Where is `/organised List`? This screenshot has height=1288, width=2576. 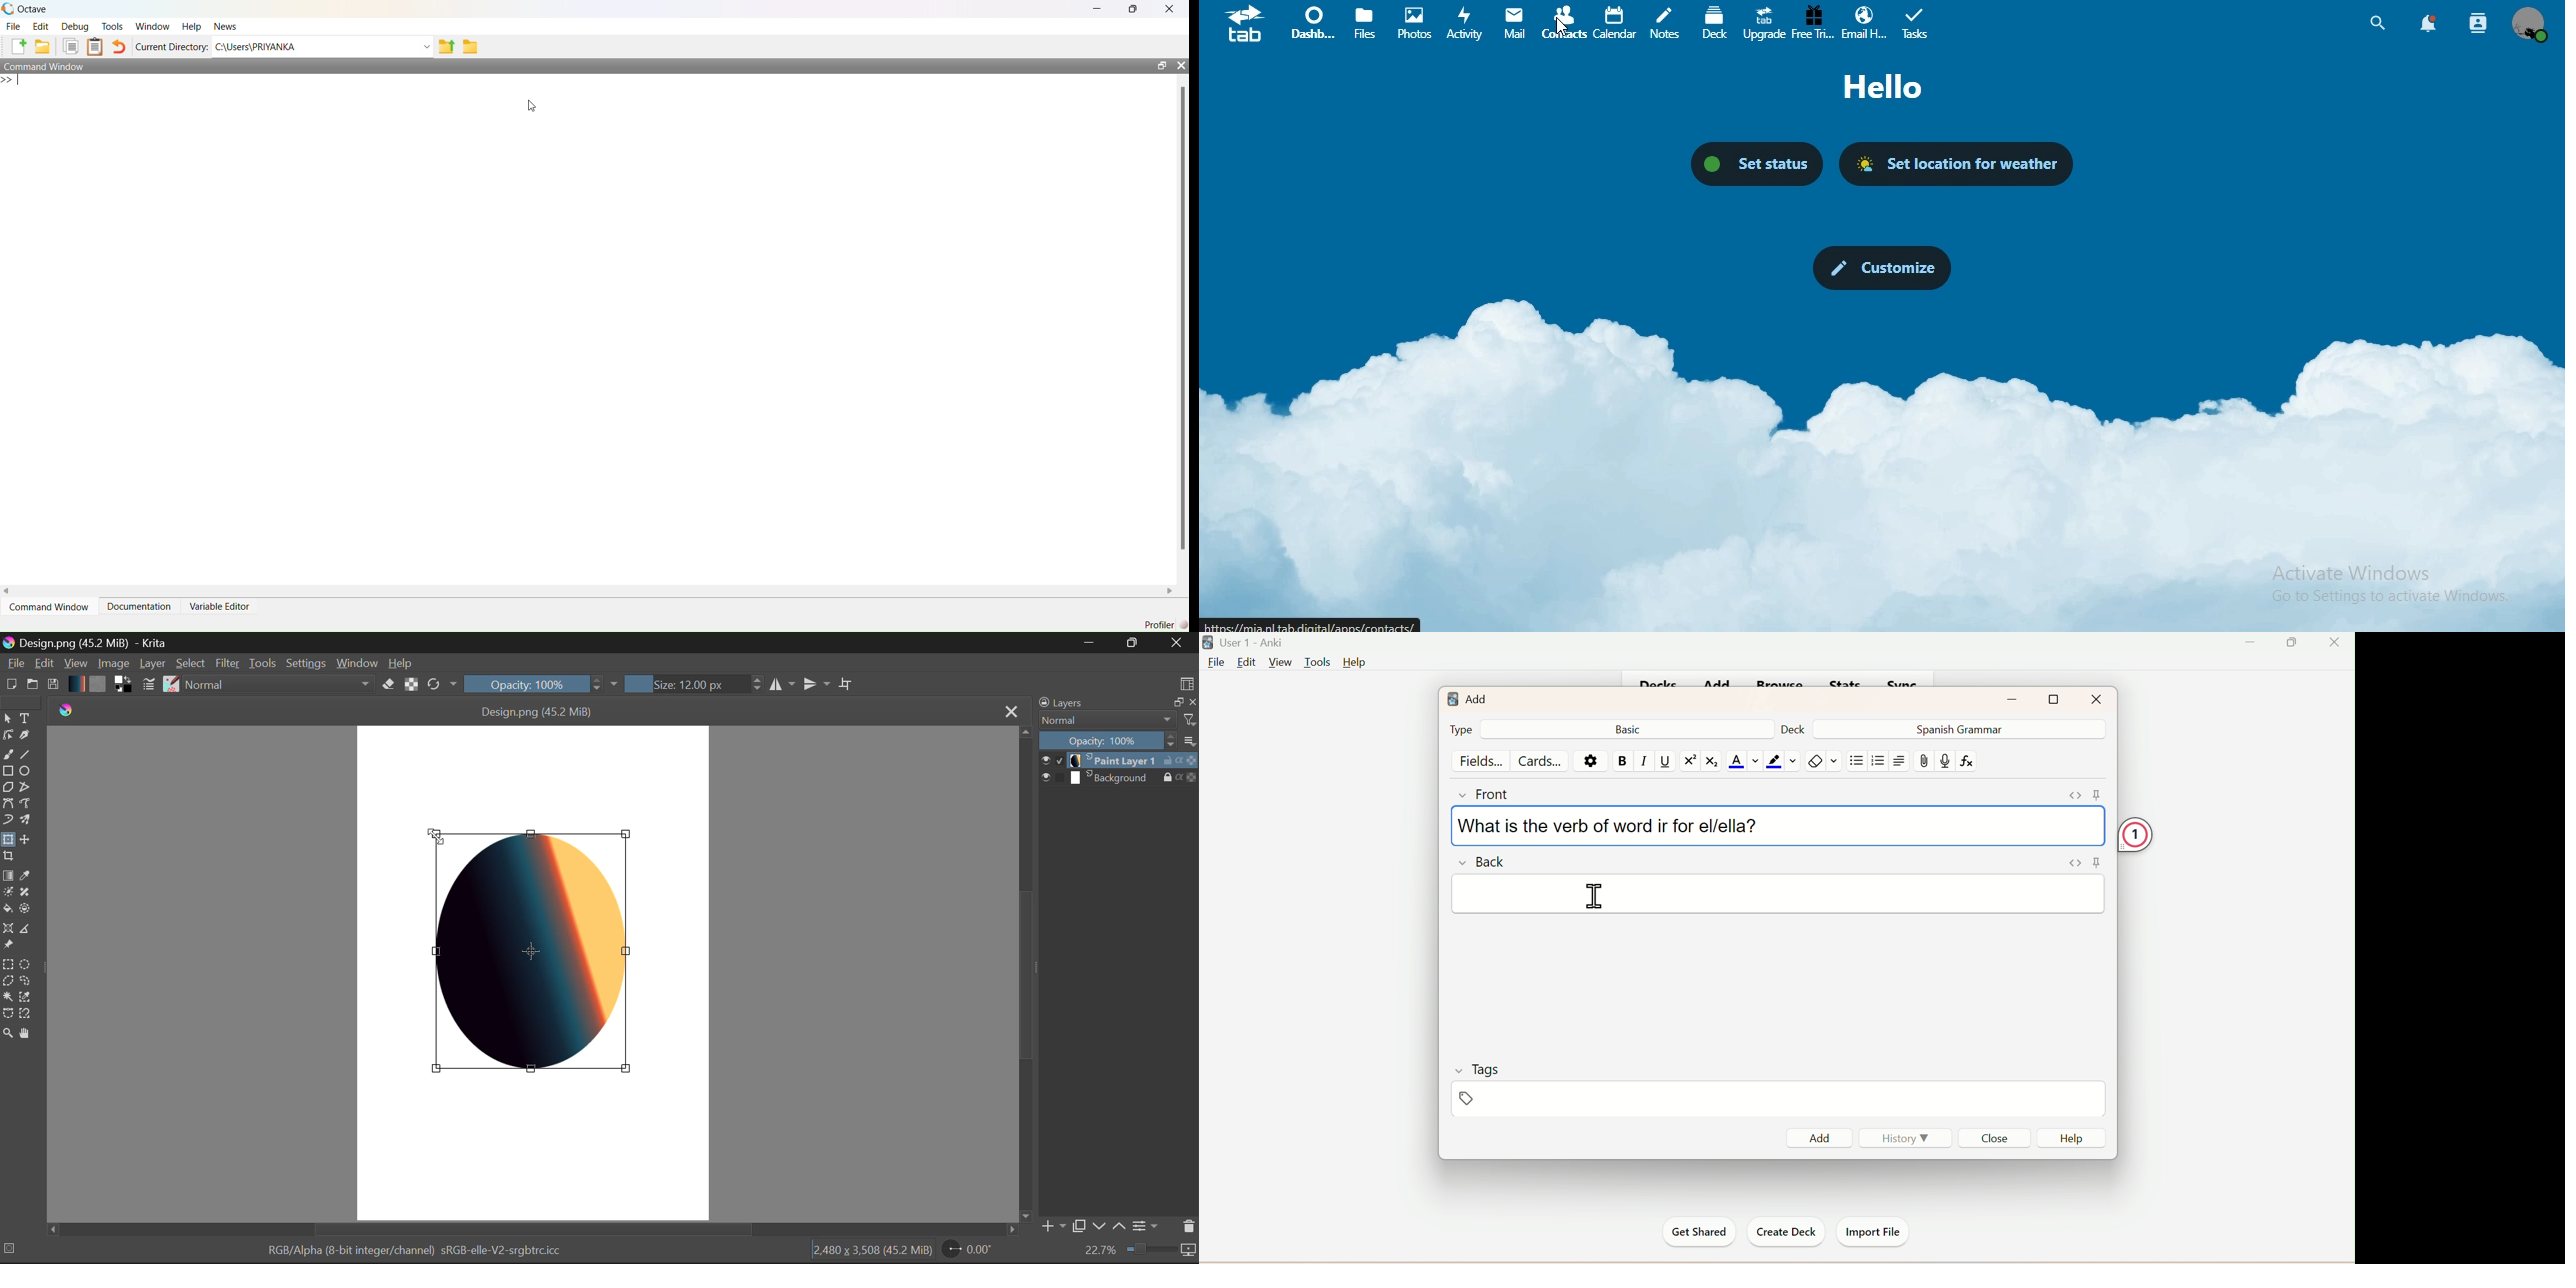 /organised List is located at coordinates (1876, 762).